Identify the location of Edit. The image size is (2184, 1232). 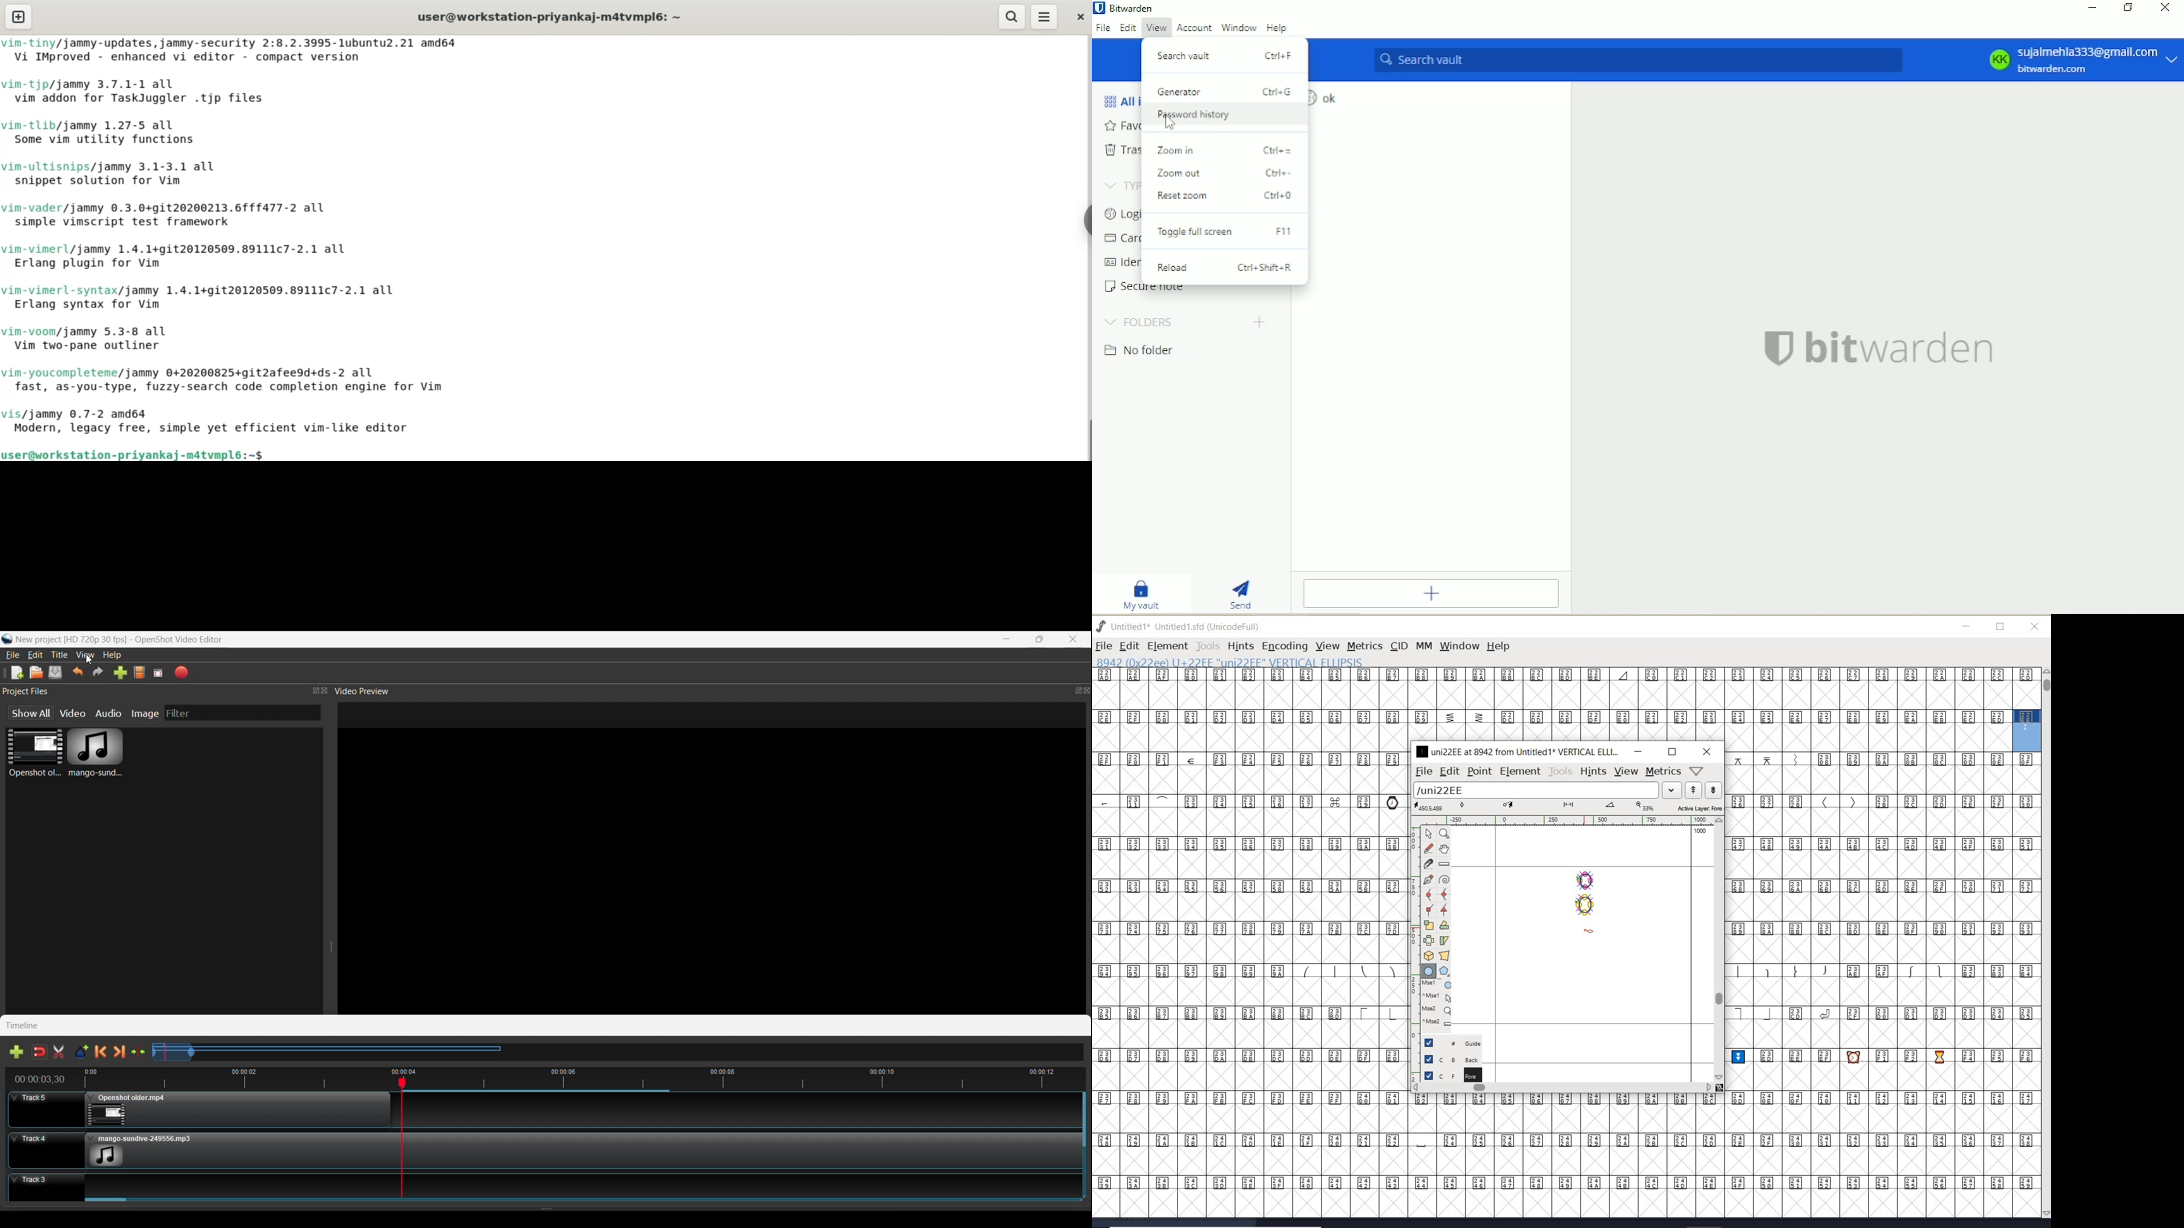
(1128, 28).